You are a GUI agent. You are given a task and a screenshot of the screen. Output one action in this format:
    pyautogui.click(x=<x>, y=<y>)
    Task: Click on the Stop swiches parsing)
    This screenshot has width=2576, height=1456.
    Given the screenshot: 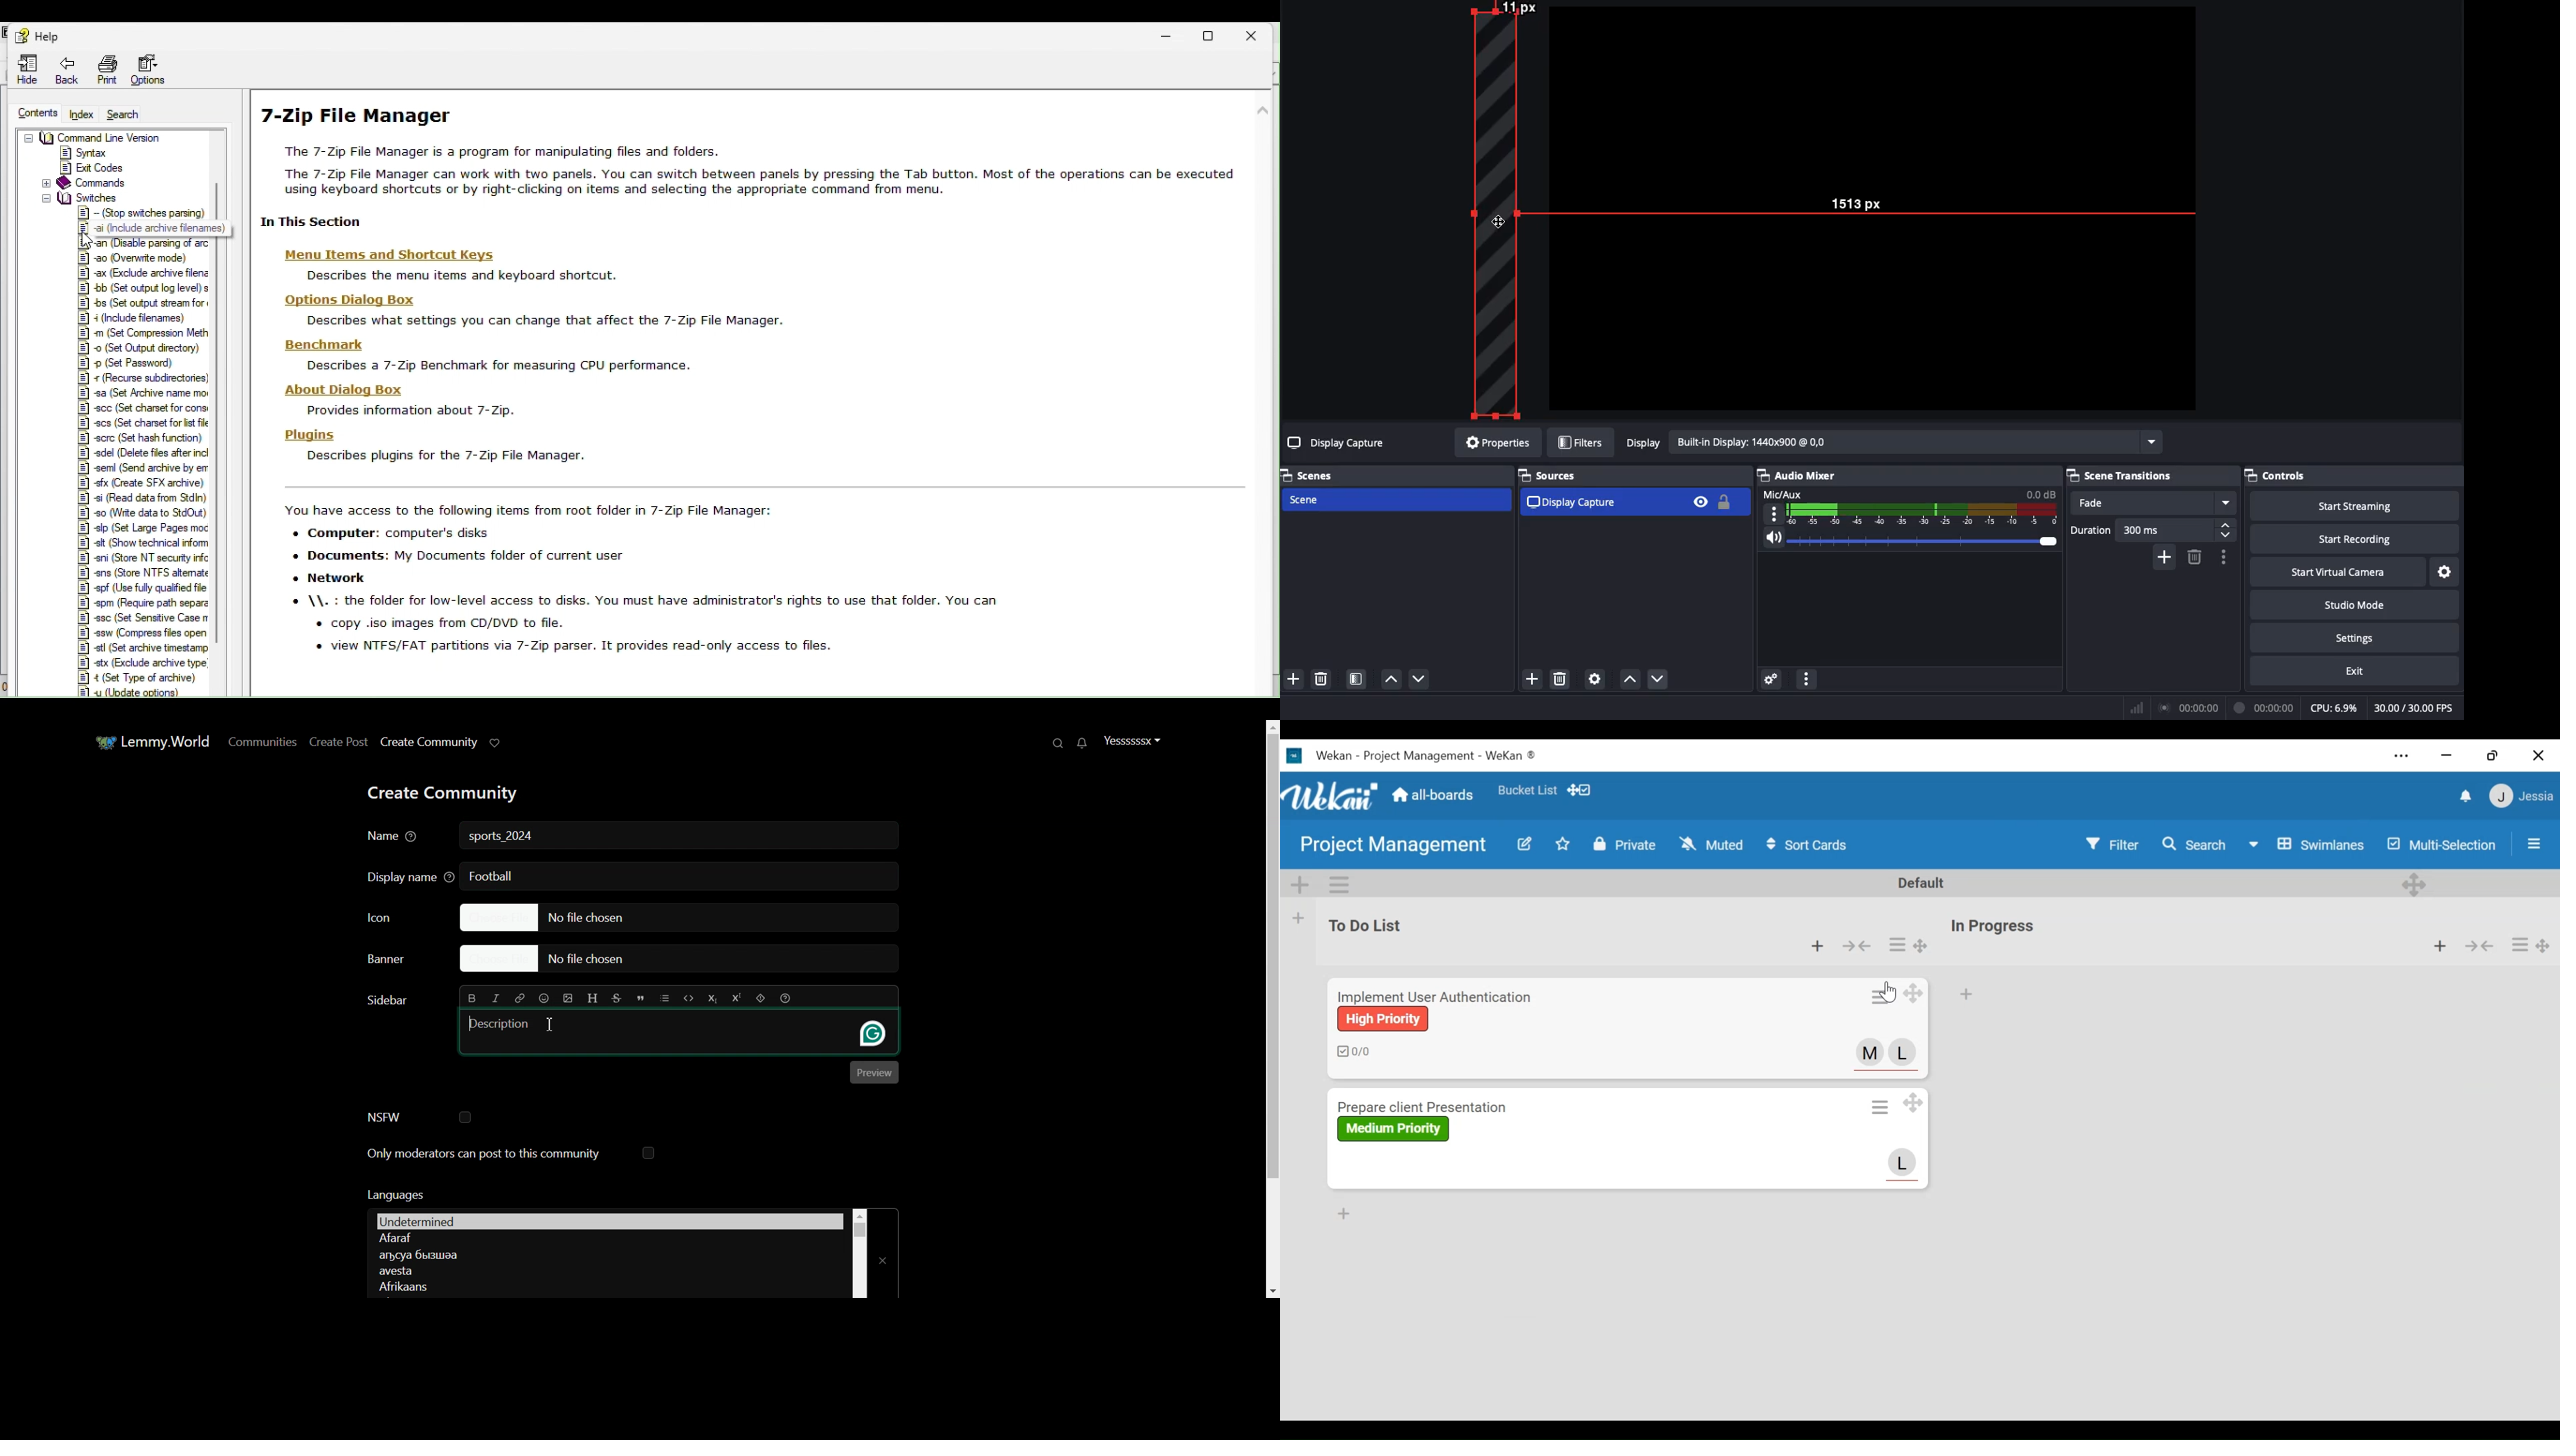 What is the action you would take?
    pyautogui.click(x=144, y=213)
    